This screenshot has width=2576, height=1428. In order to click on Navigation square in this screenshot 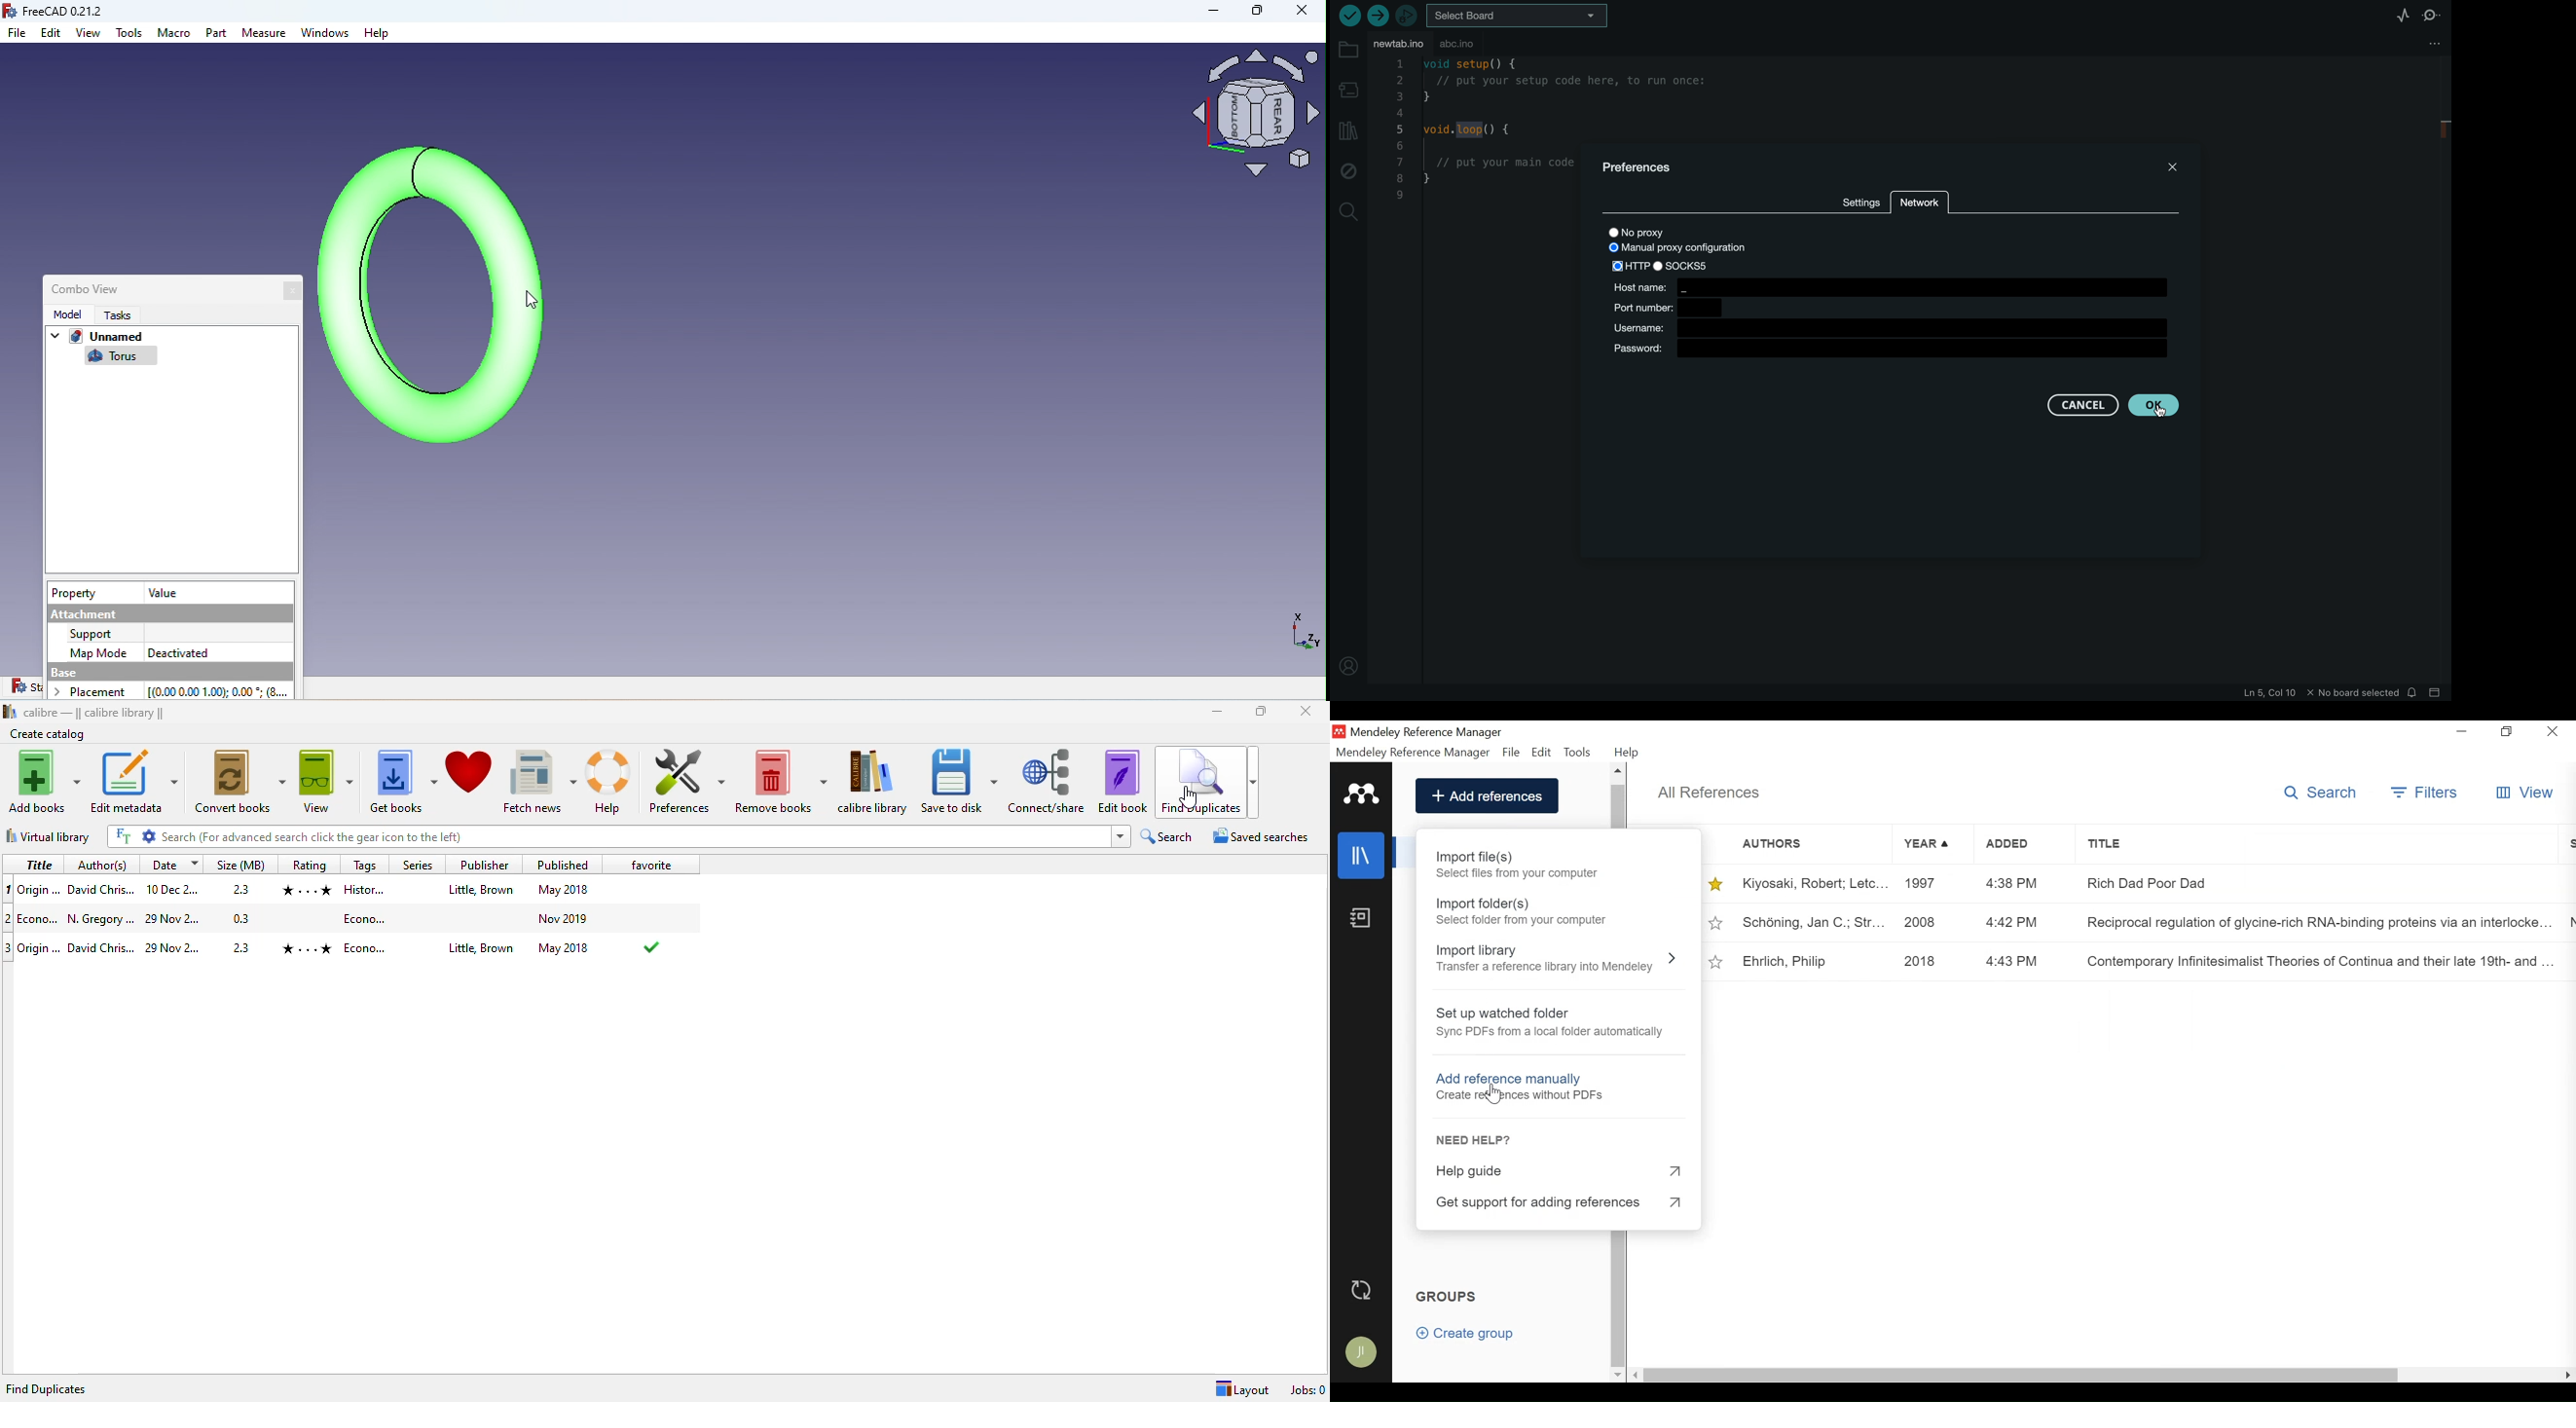, I will do `click(1256, 118)`.